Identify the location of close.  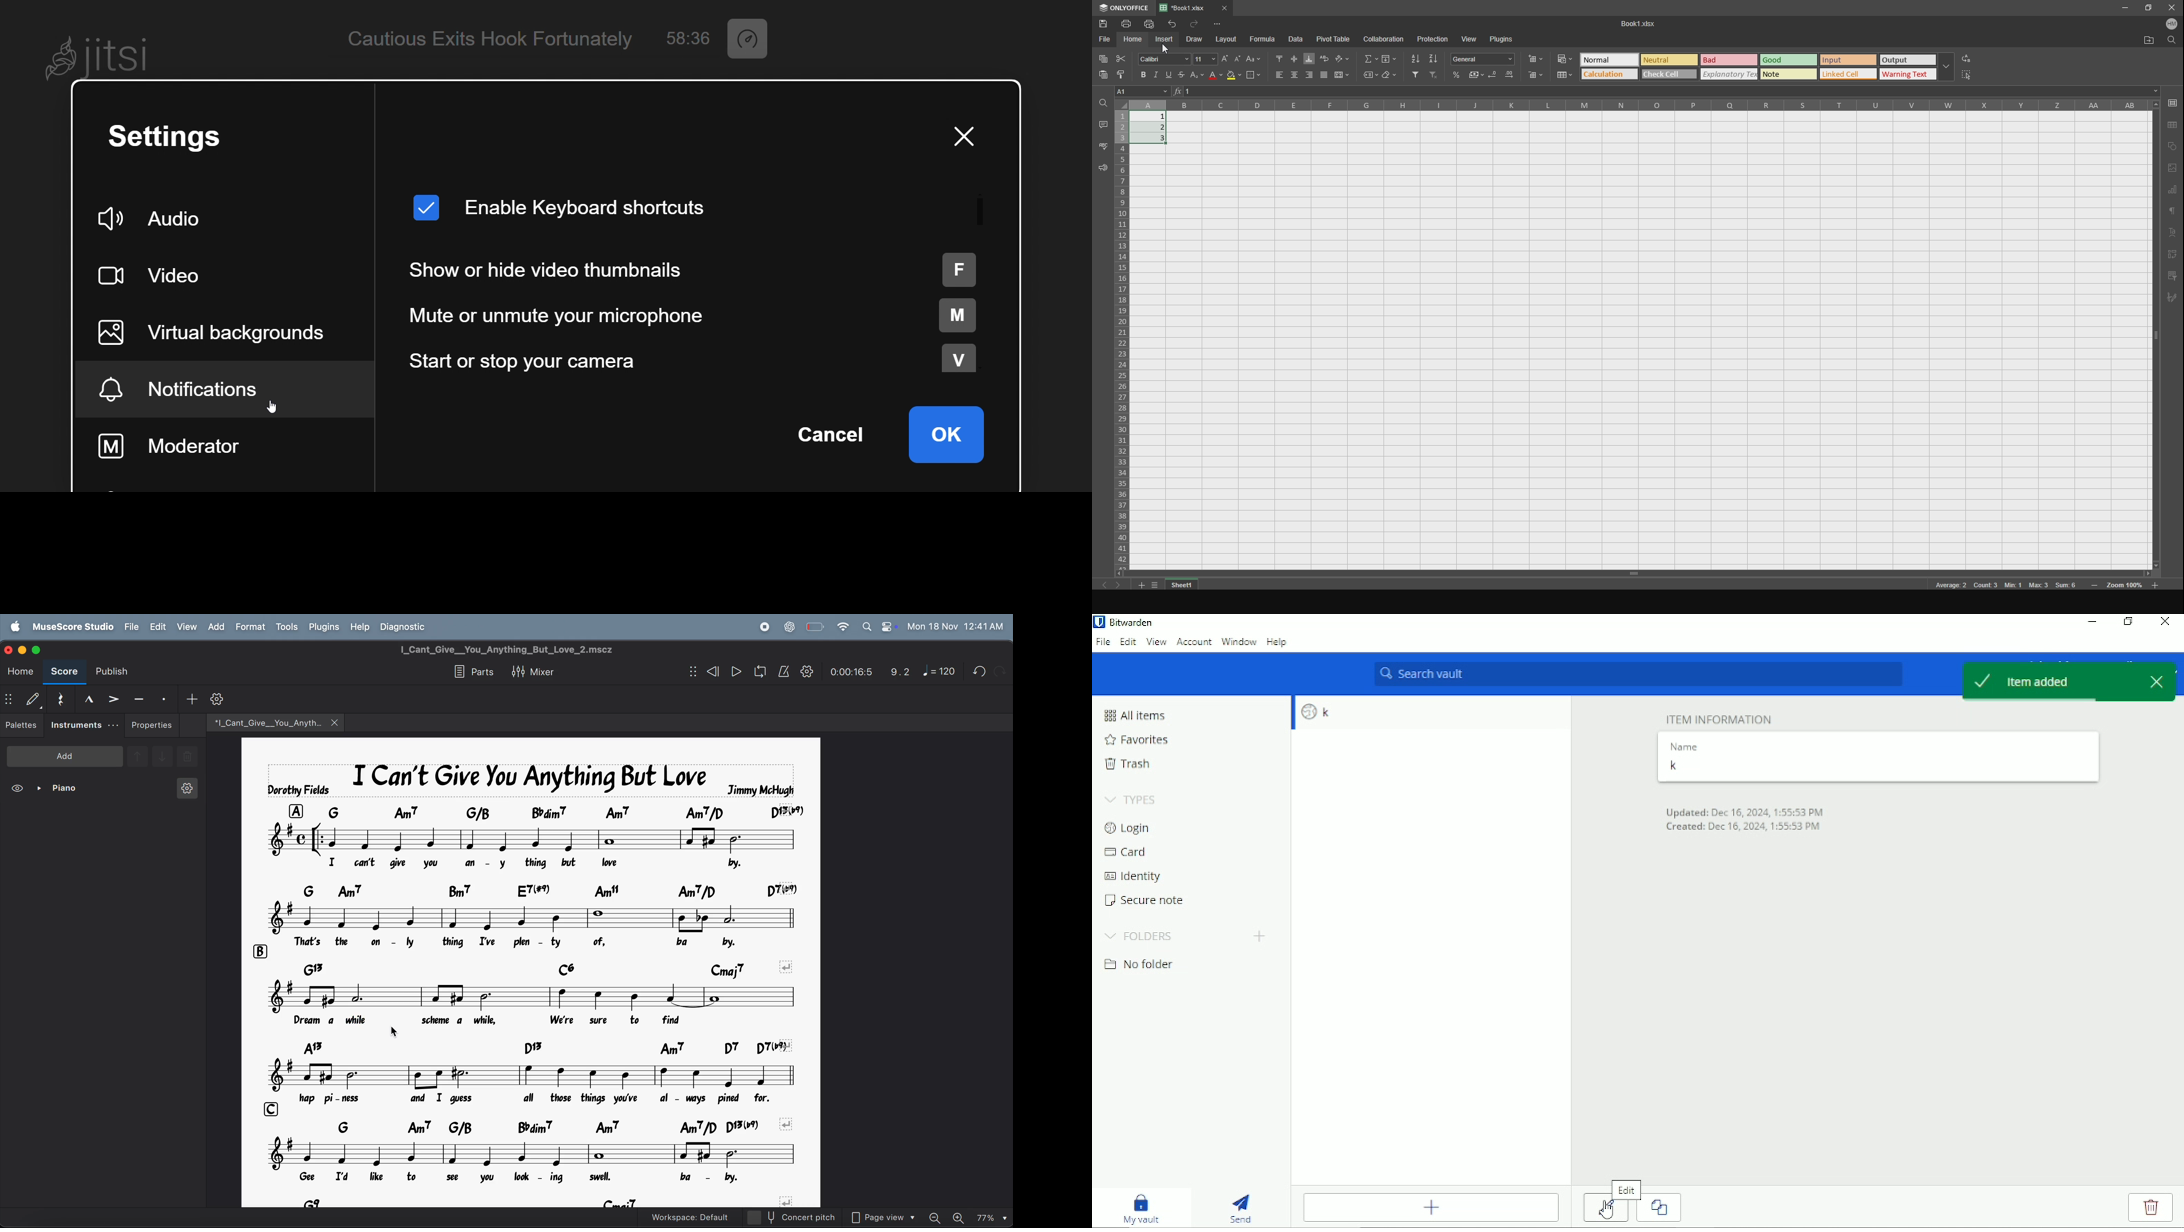
(337, 722).